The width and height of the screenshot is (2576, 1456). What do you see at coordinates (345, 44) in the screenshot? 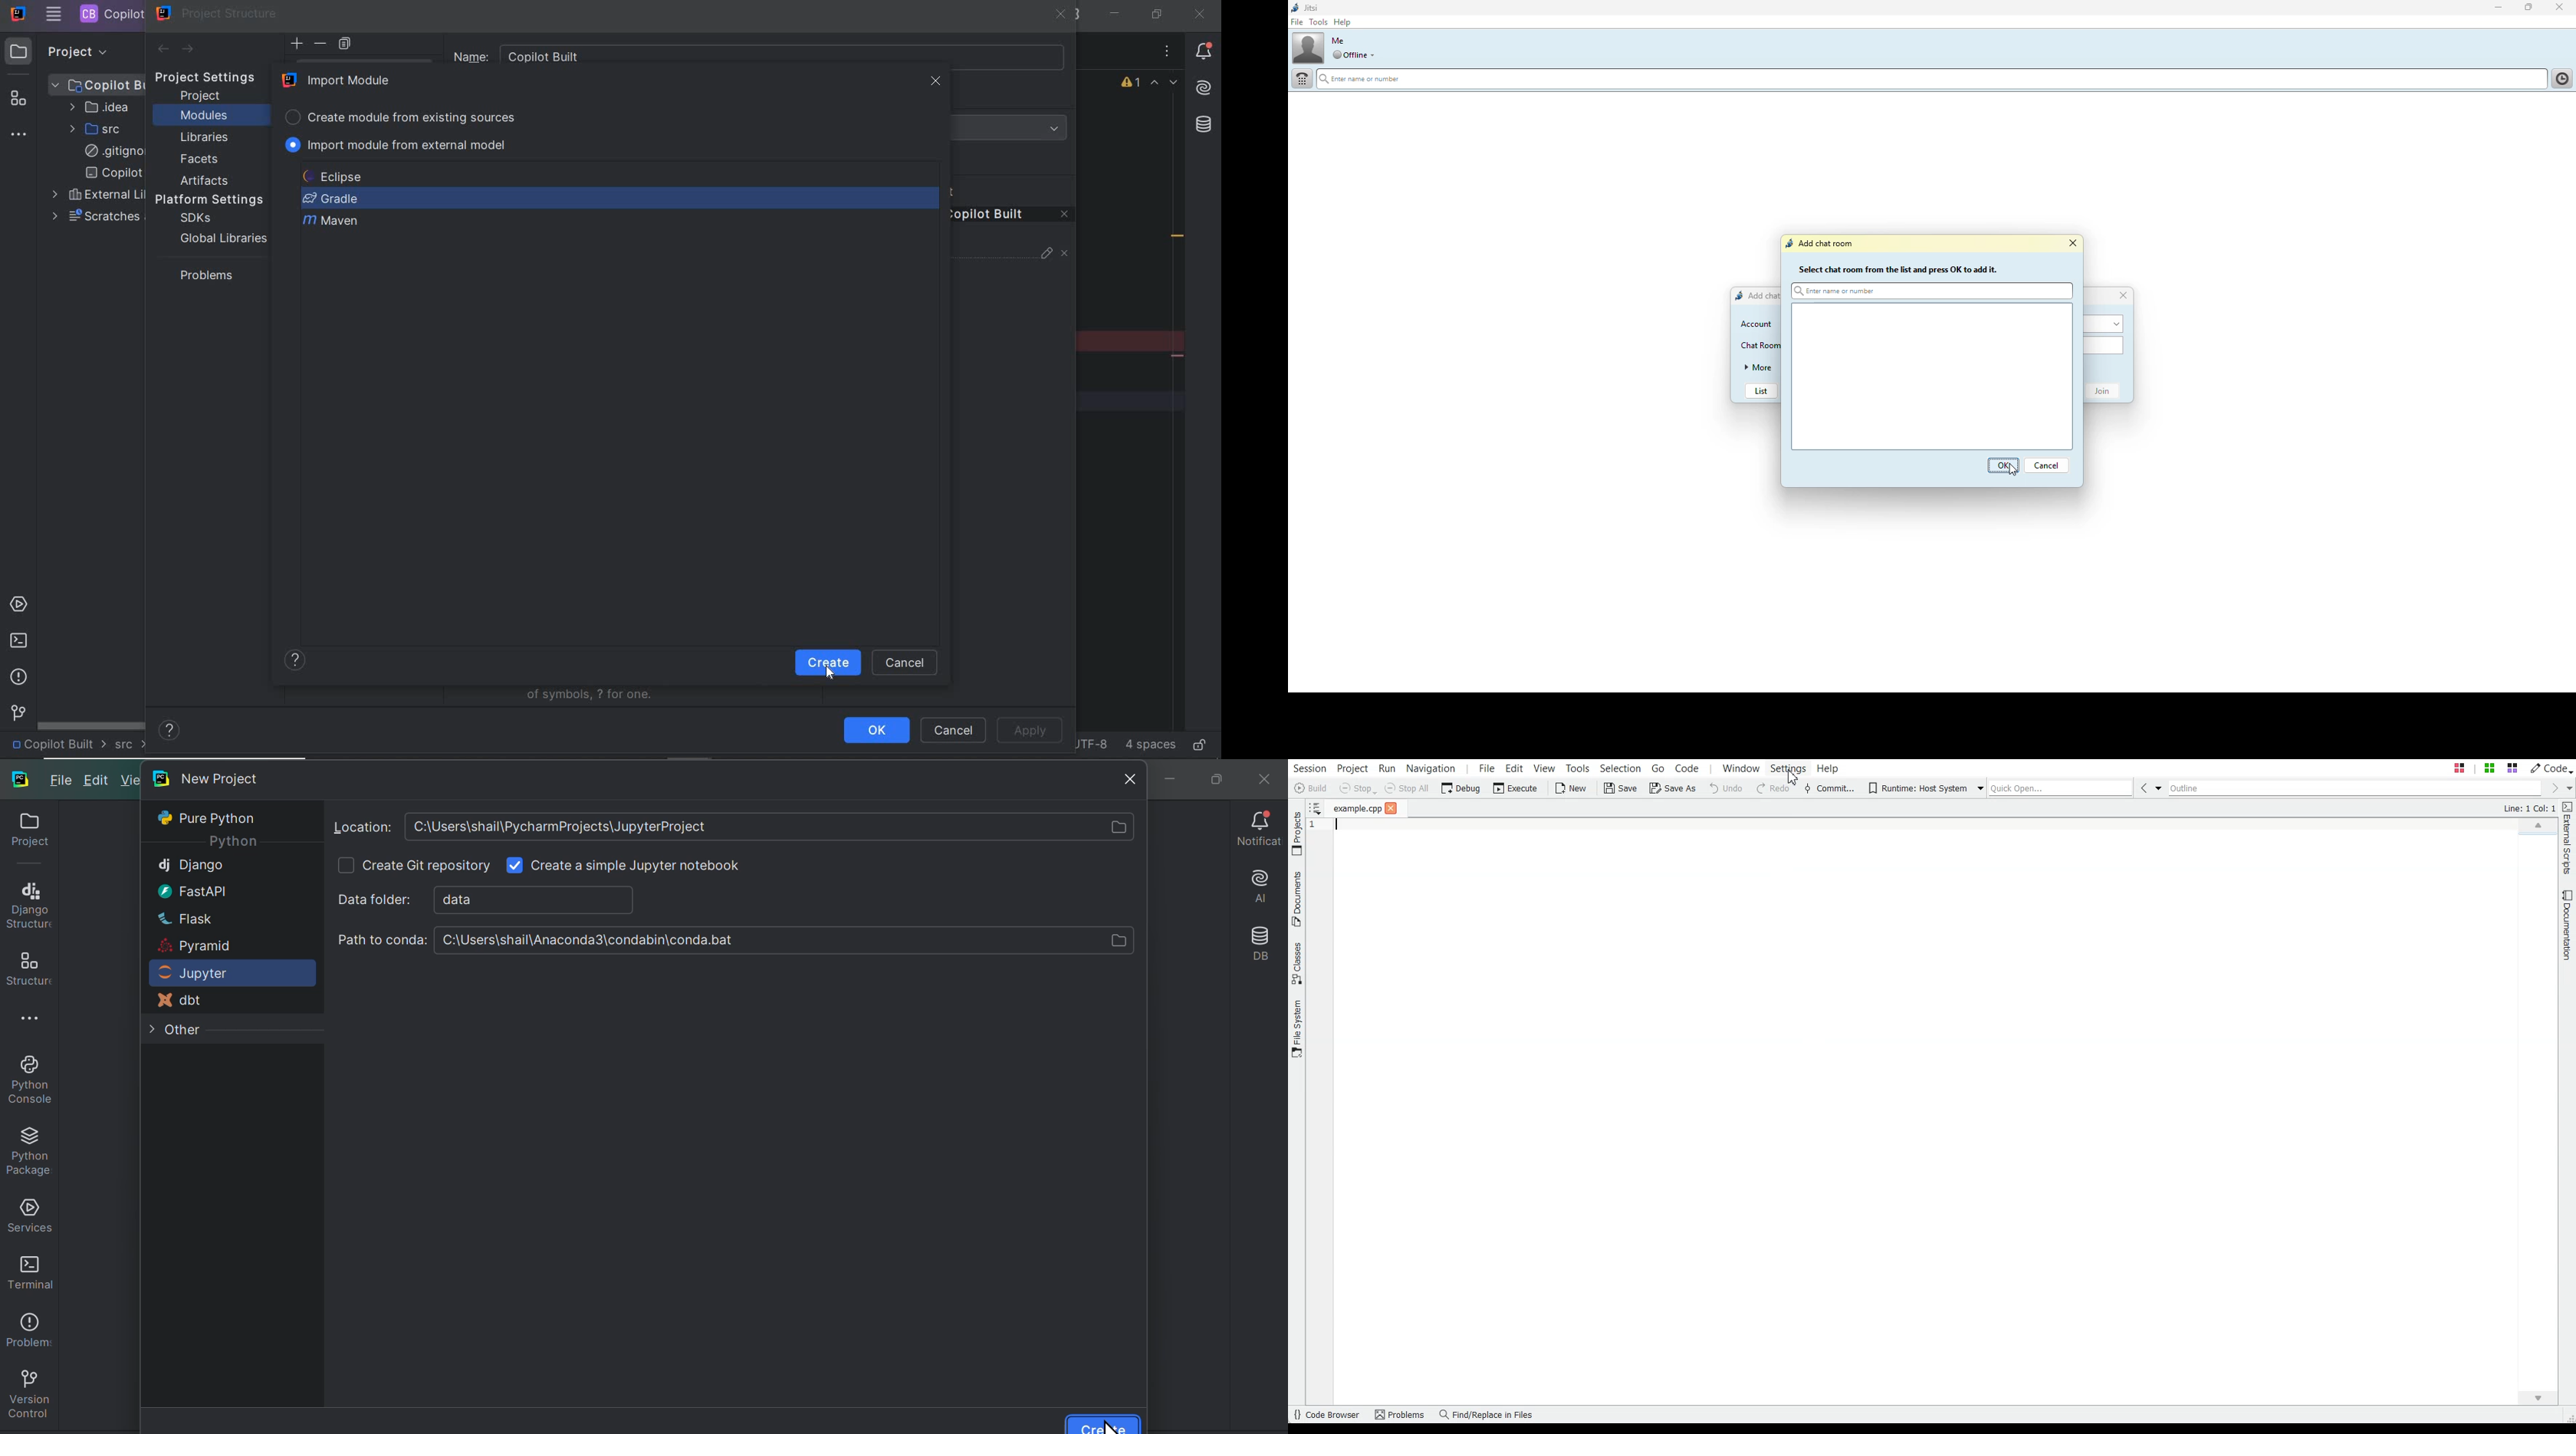
I see `copy` at bounding box center [345, 44].